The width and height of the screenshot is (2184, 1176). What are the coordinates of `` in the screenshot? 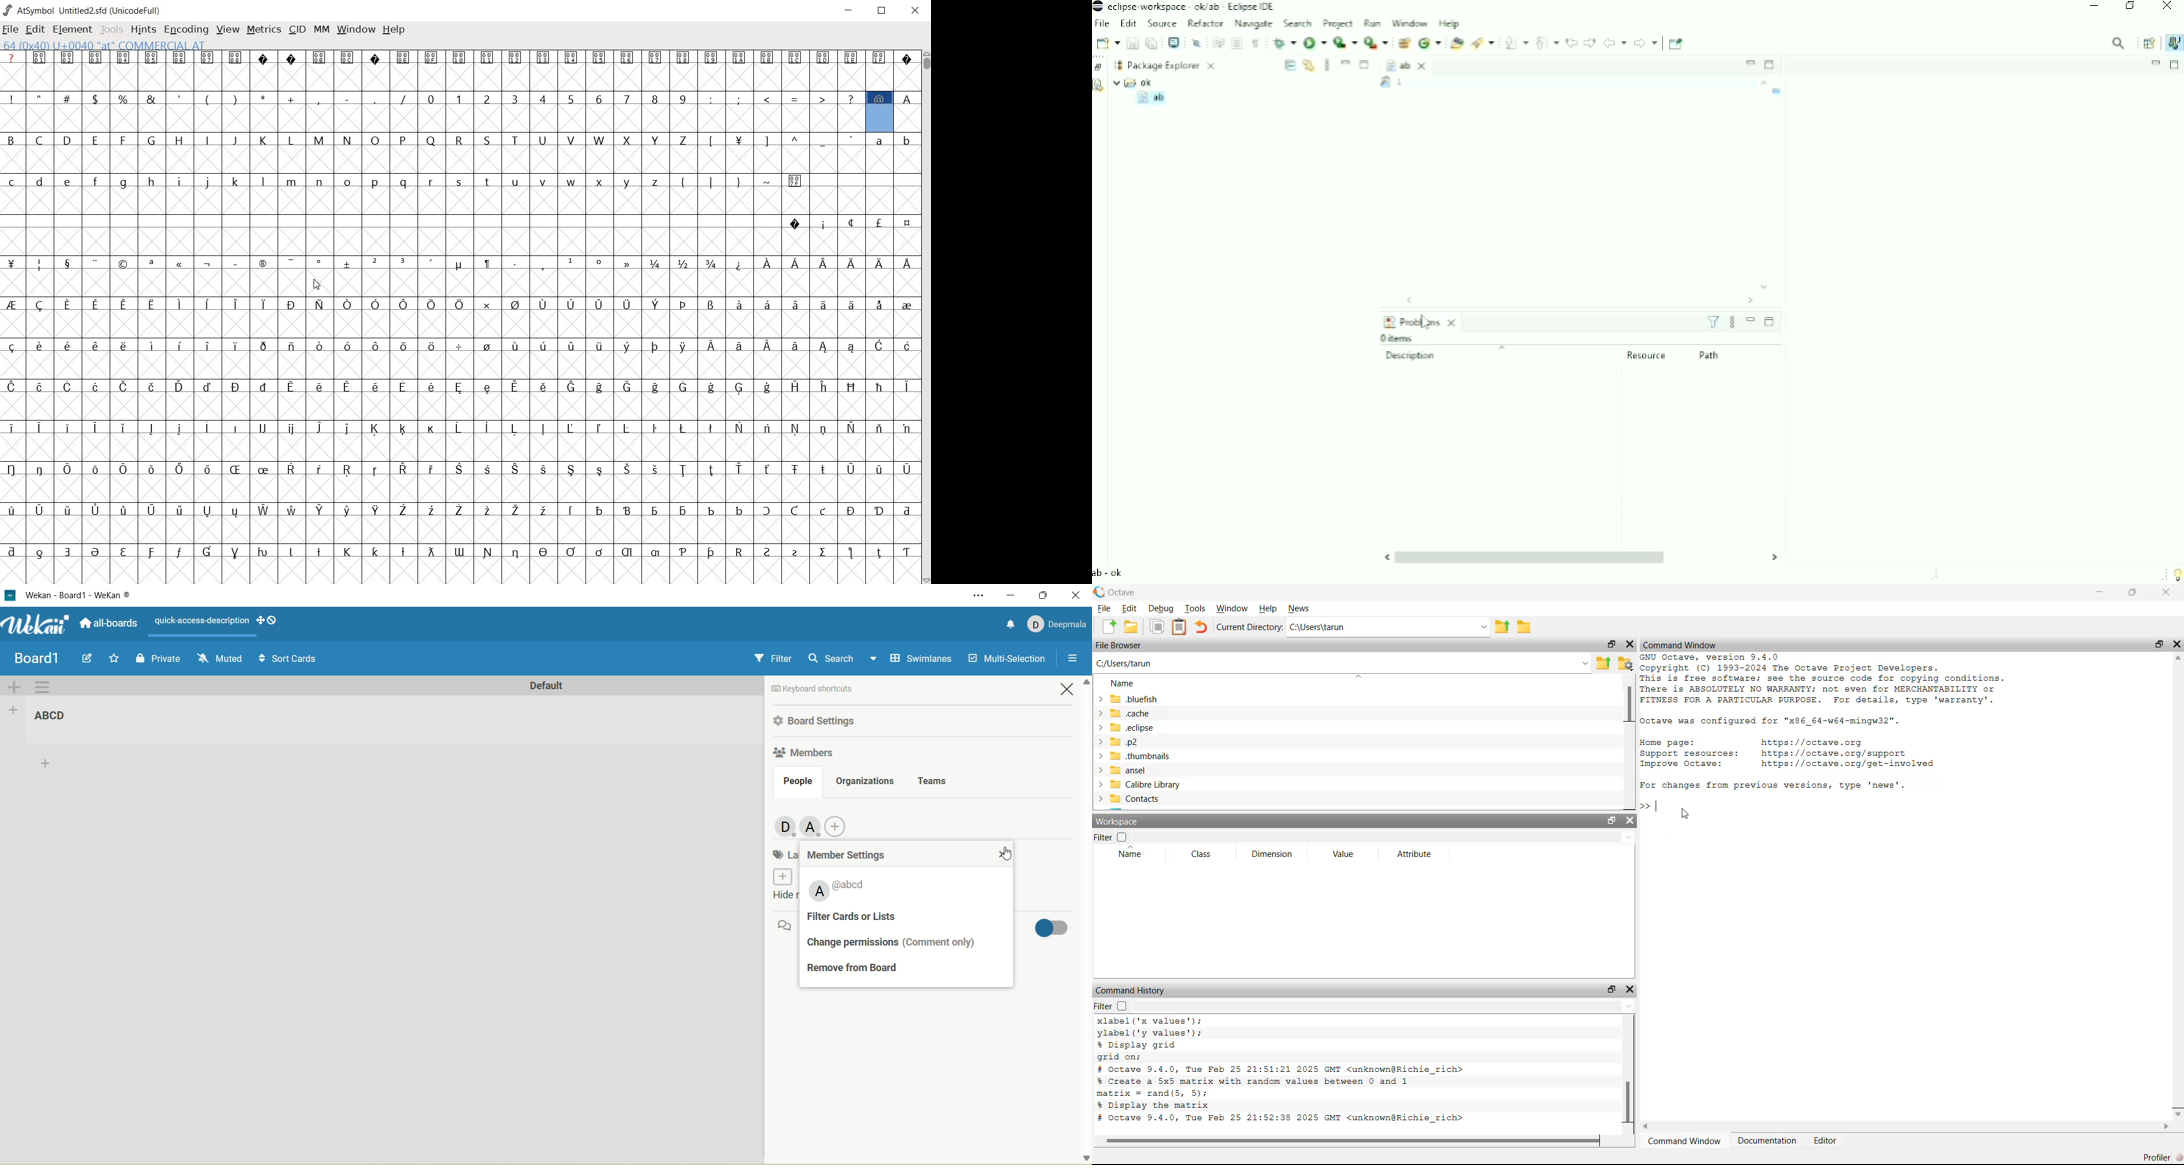 It's located at (457, 386).